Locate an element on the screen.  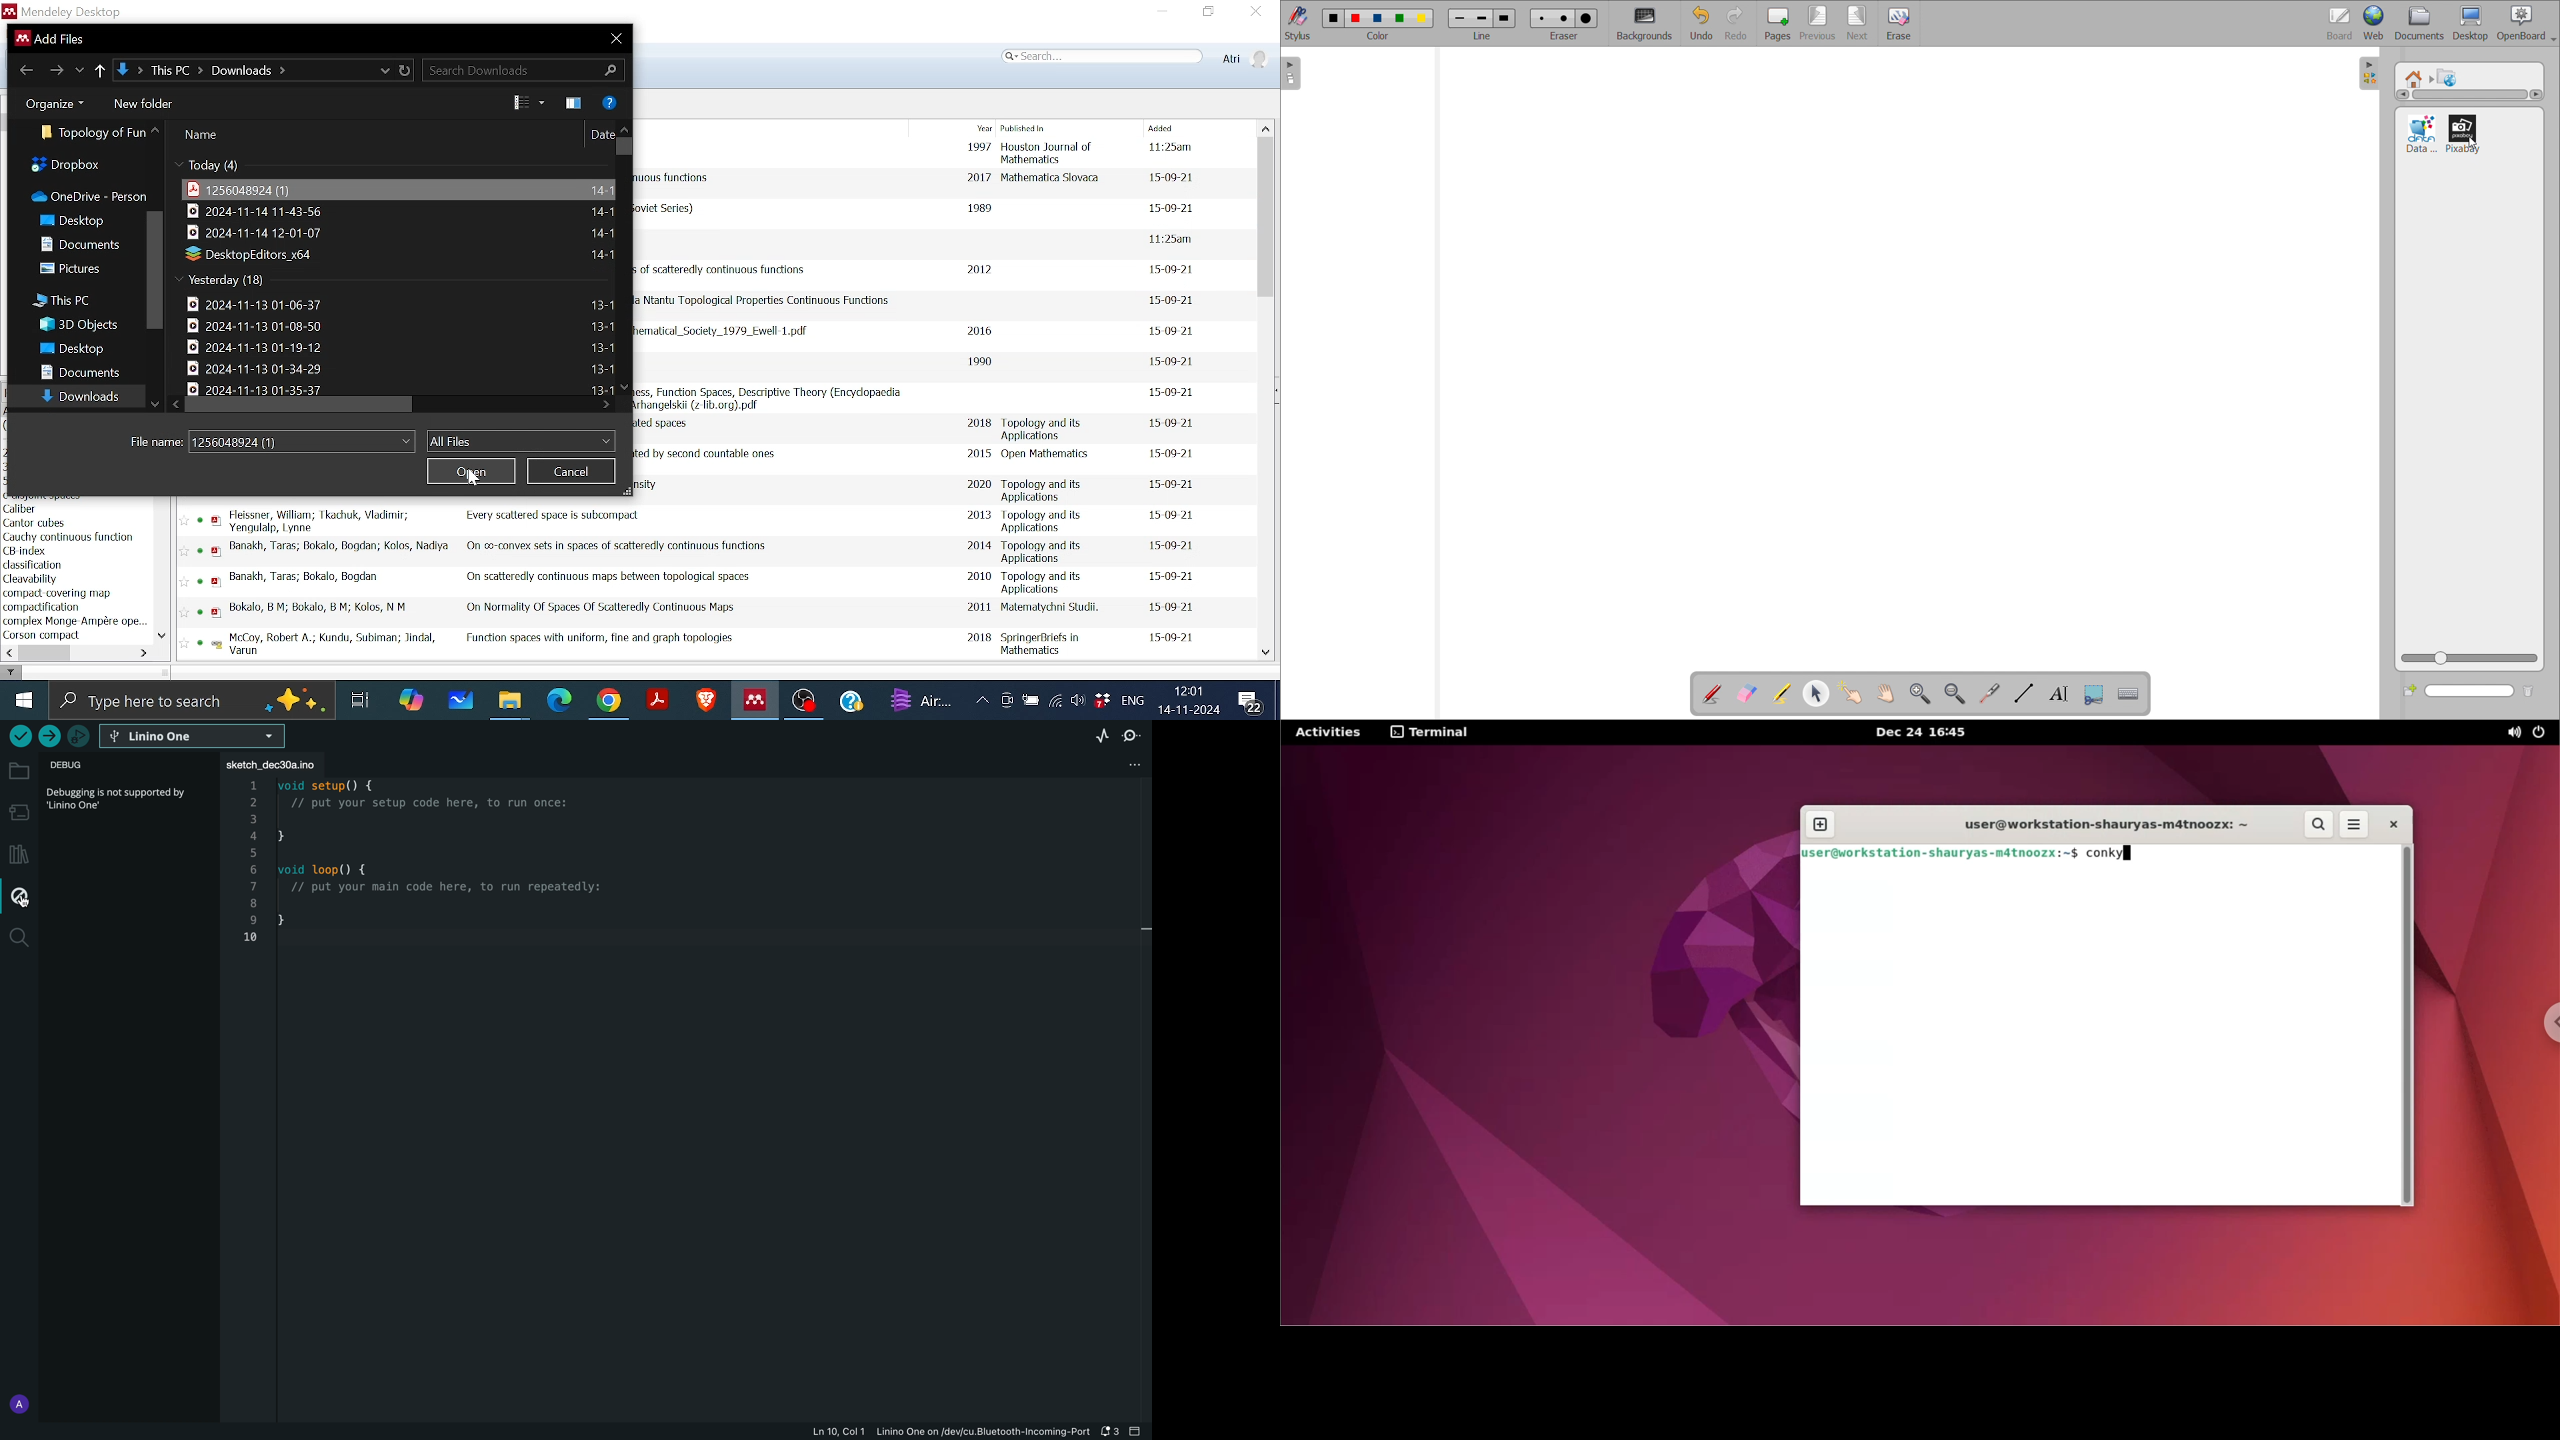
Title is located at coordinates (556, 516).